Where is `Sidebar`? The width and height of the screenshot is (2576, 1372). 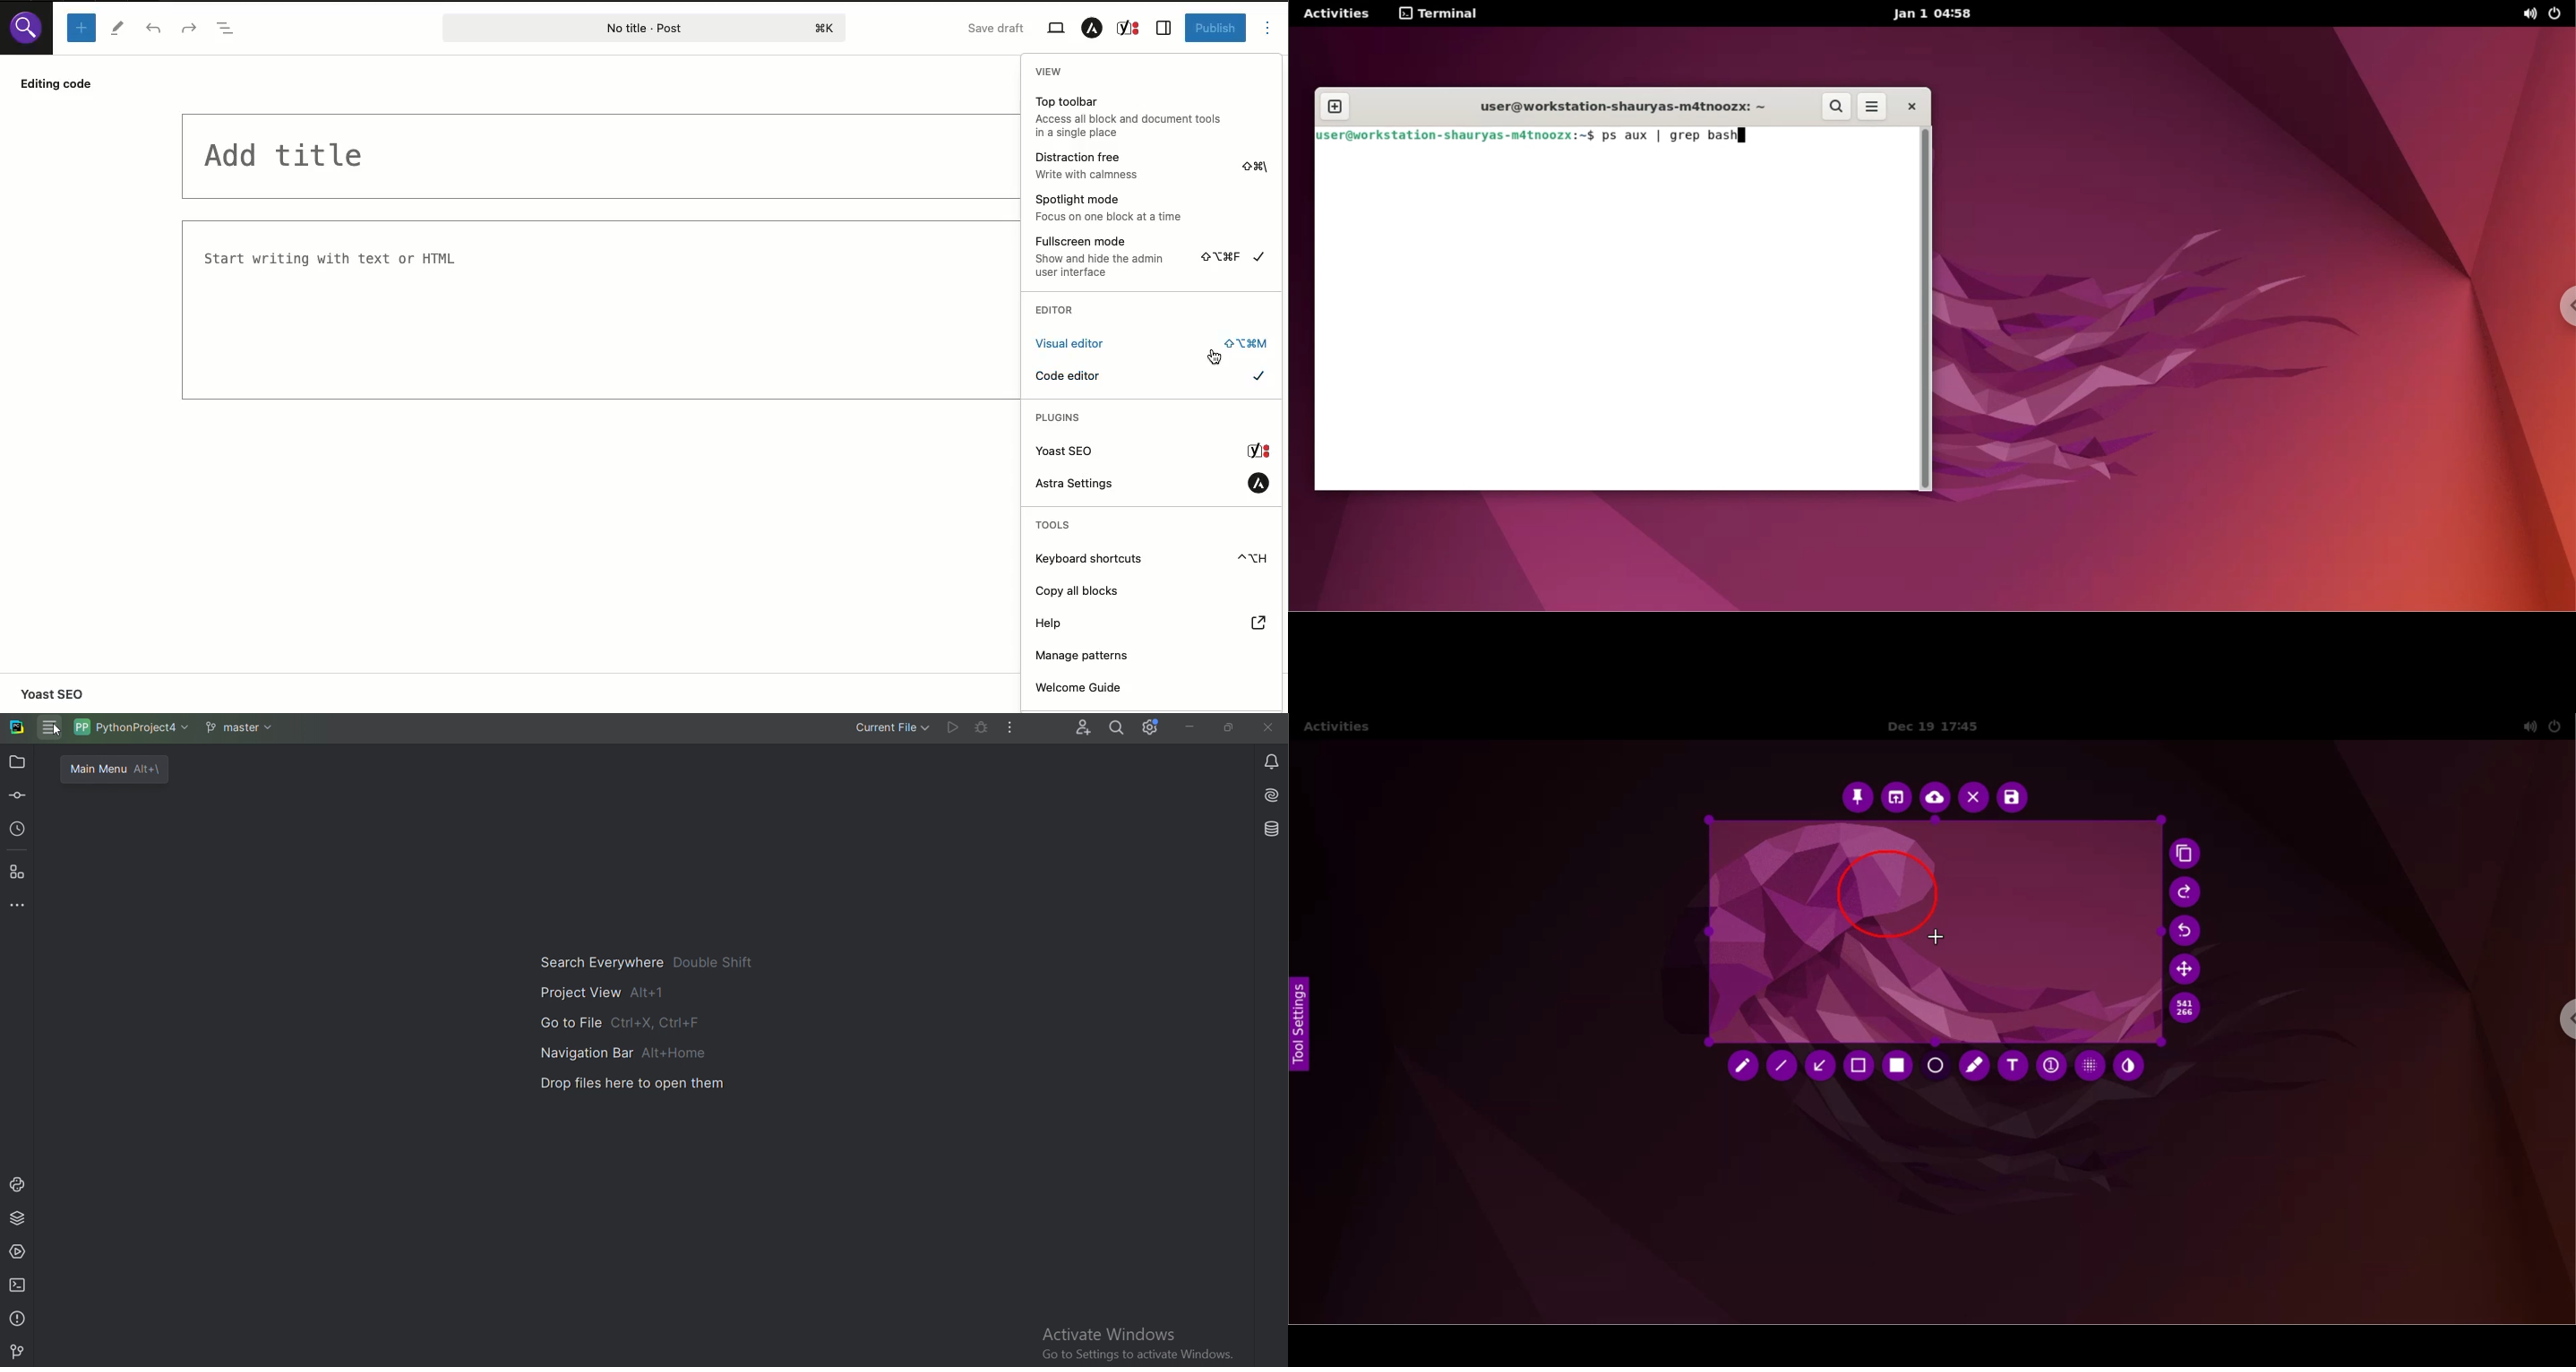 Sidebar is located at coordinates (1164, 28).